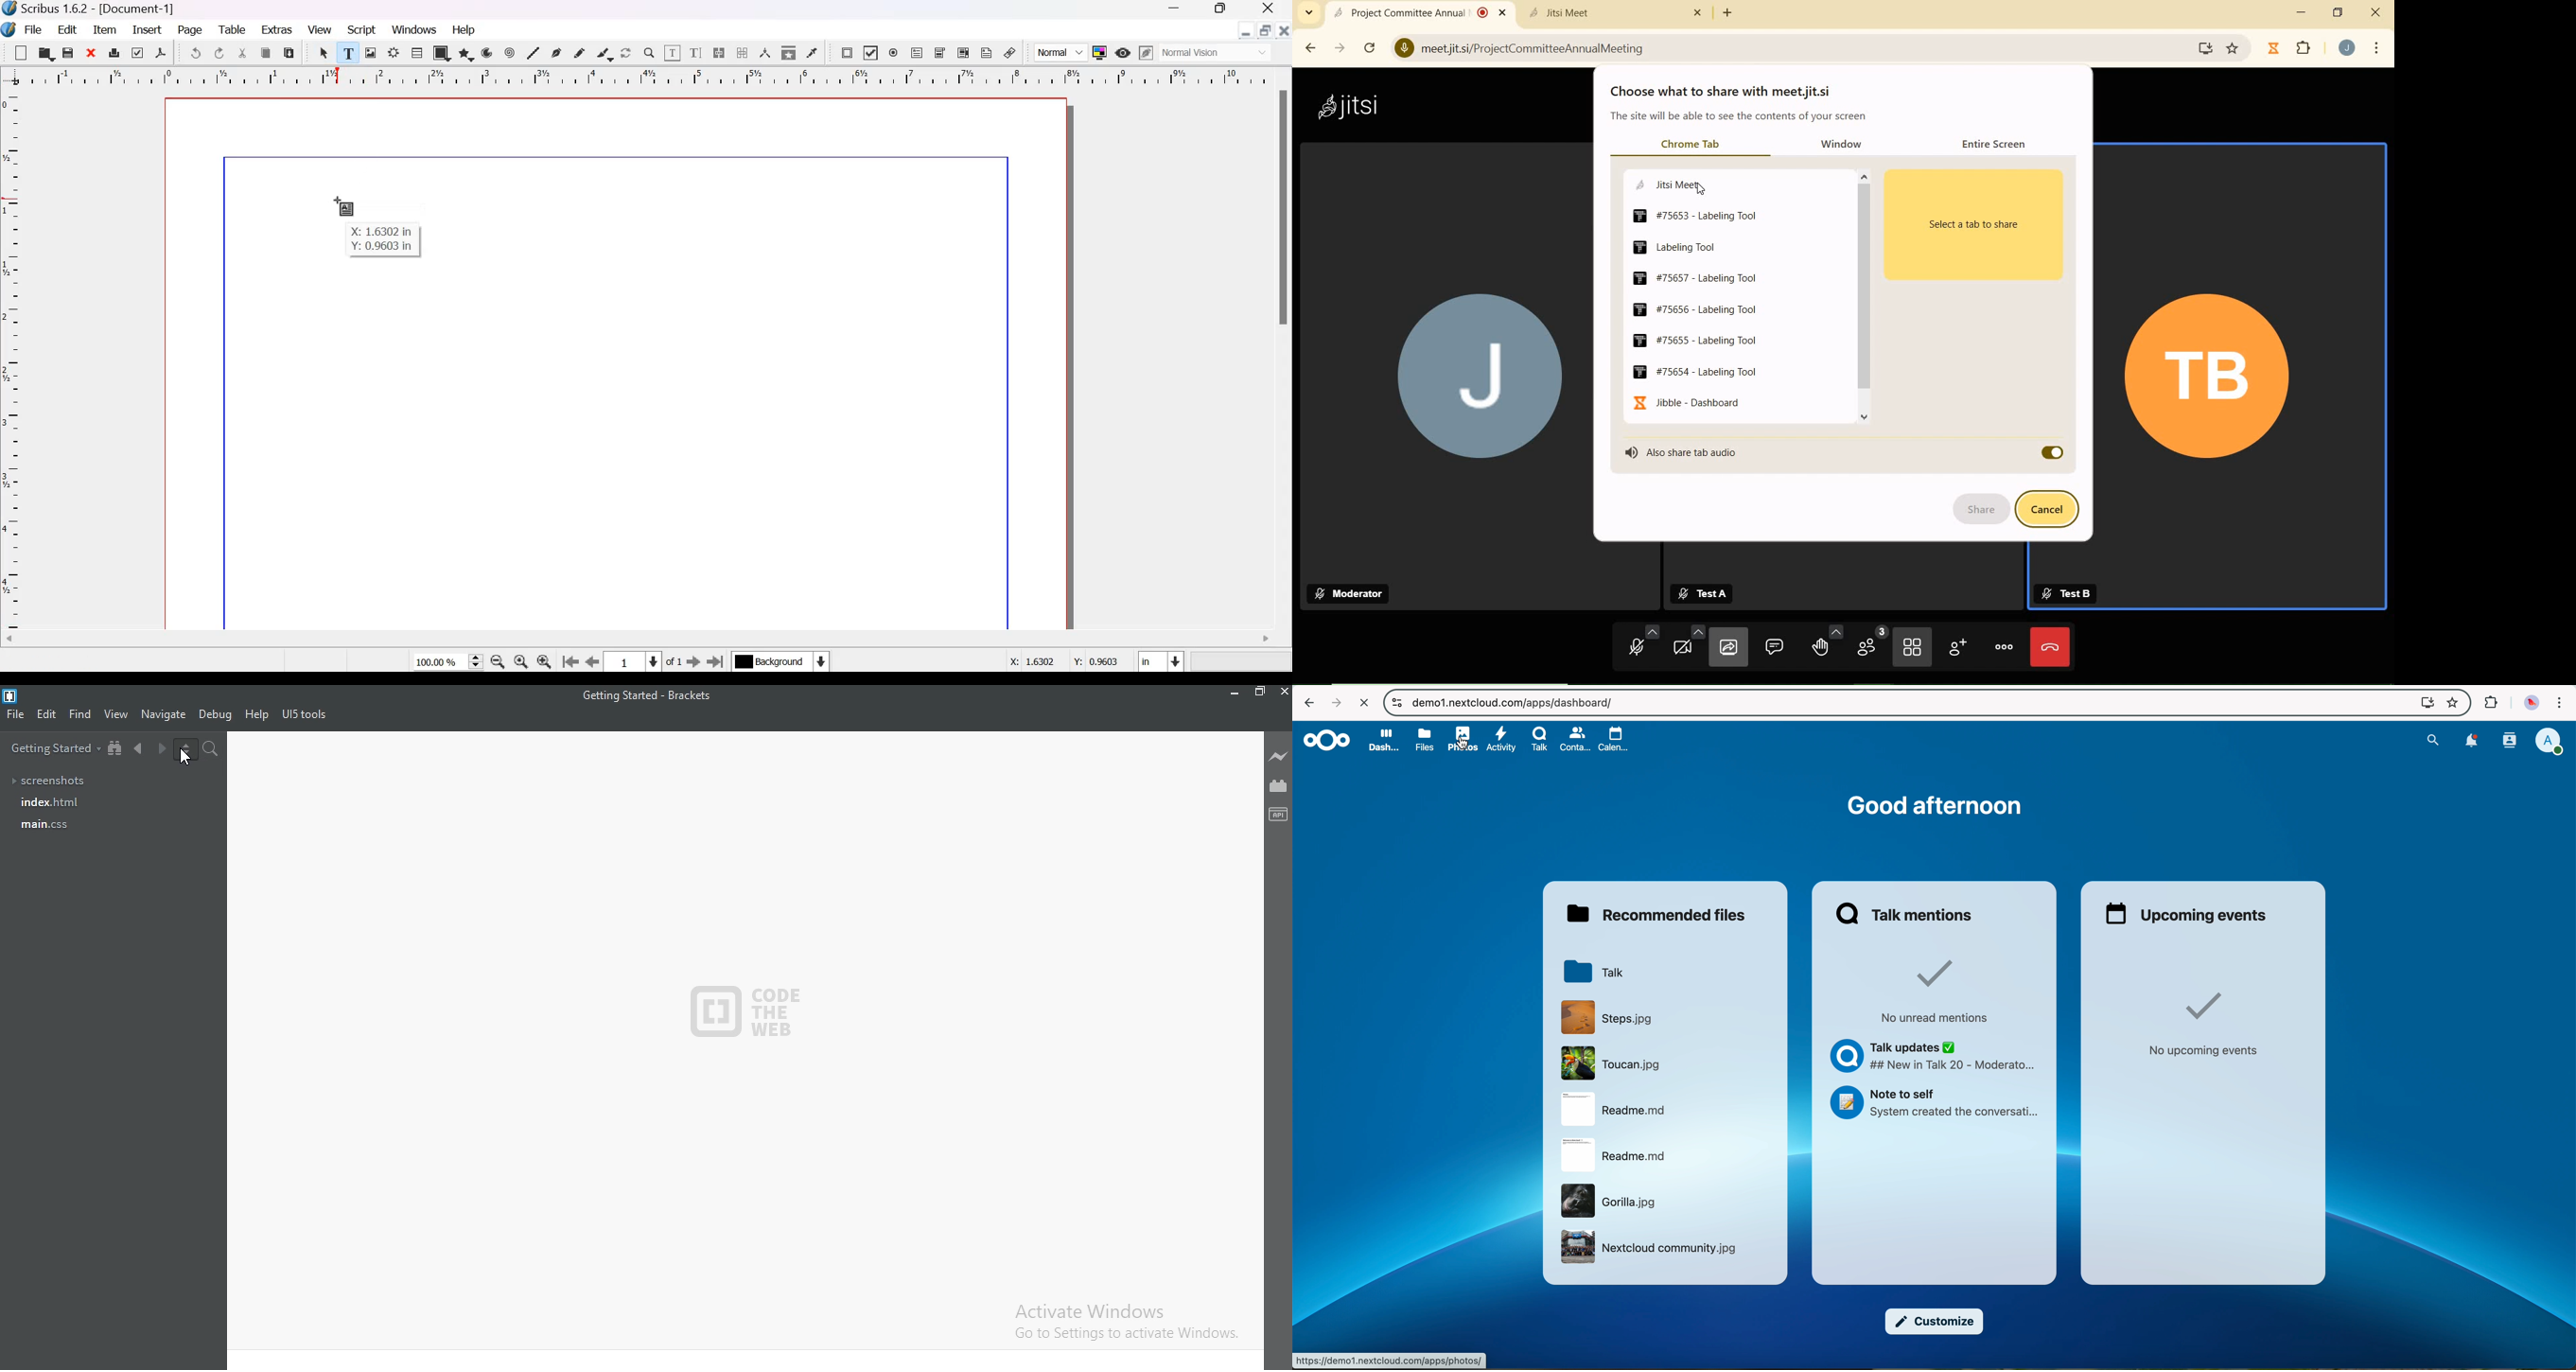 This screenshot has width=2576, height=1372. Describe the element at coordinates (2051, 451) in the screenshot. I see `toggle` at that location.